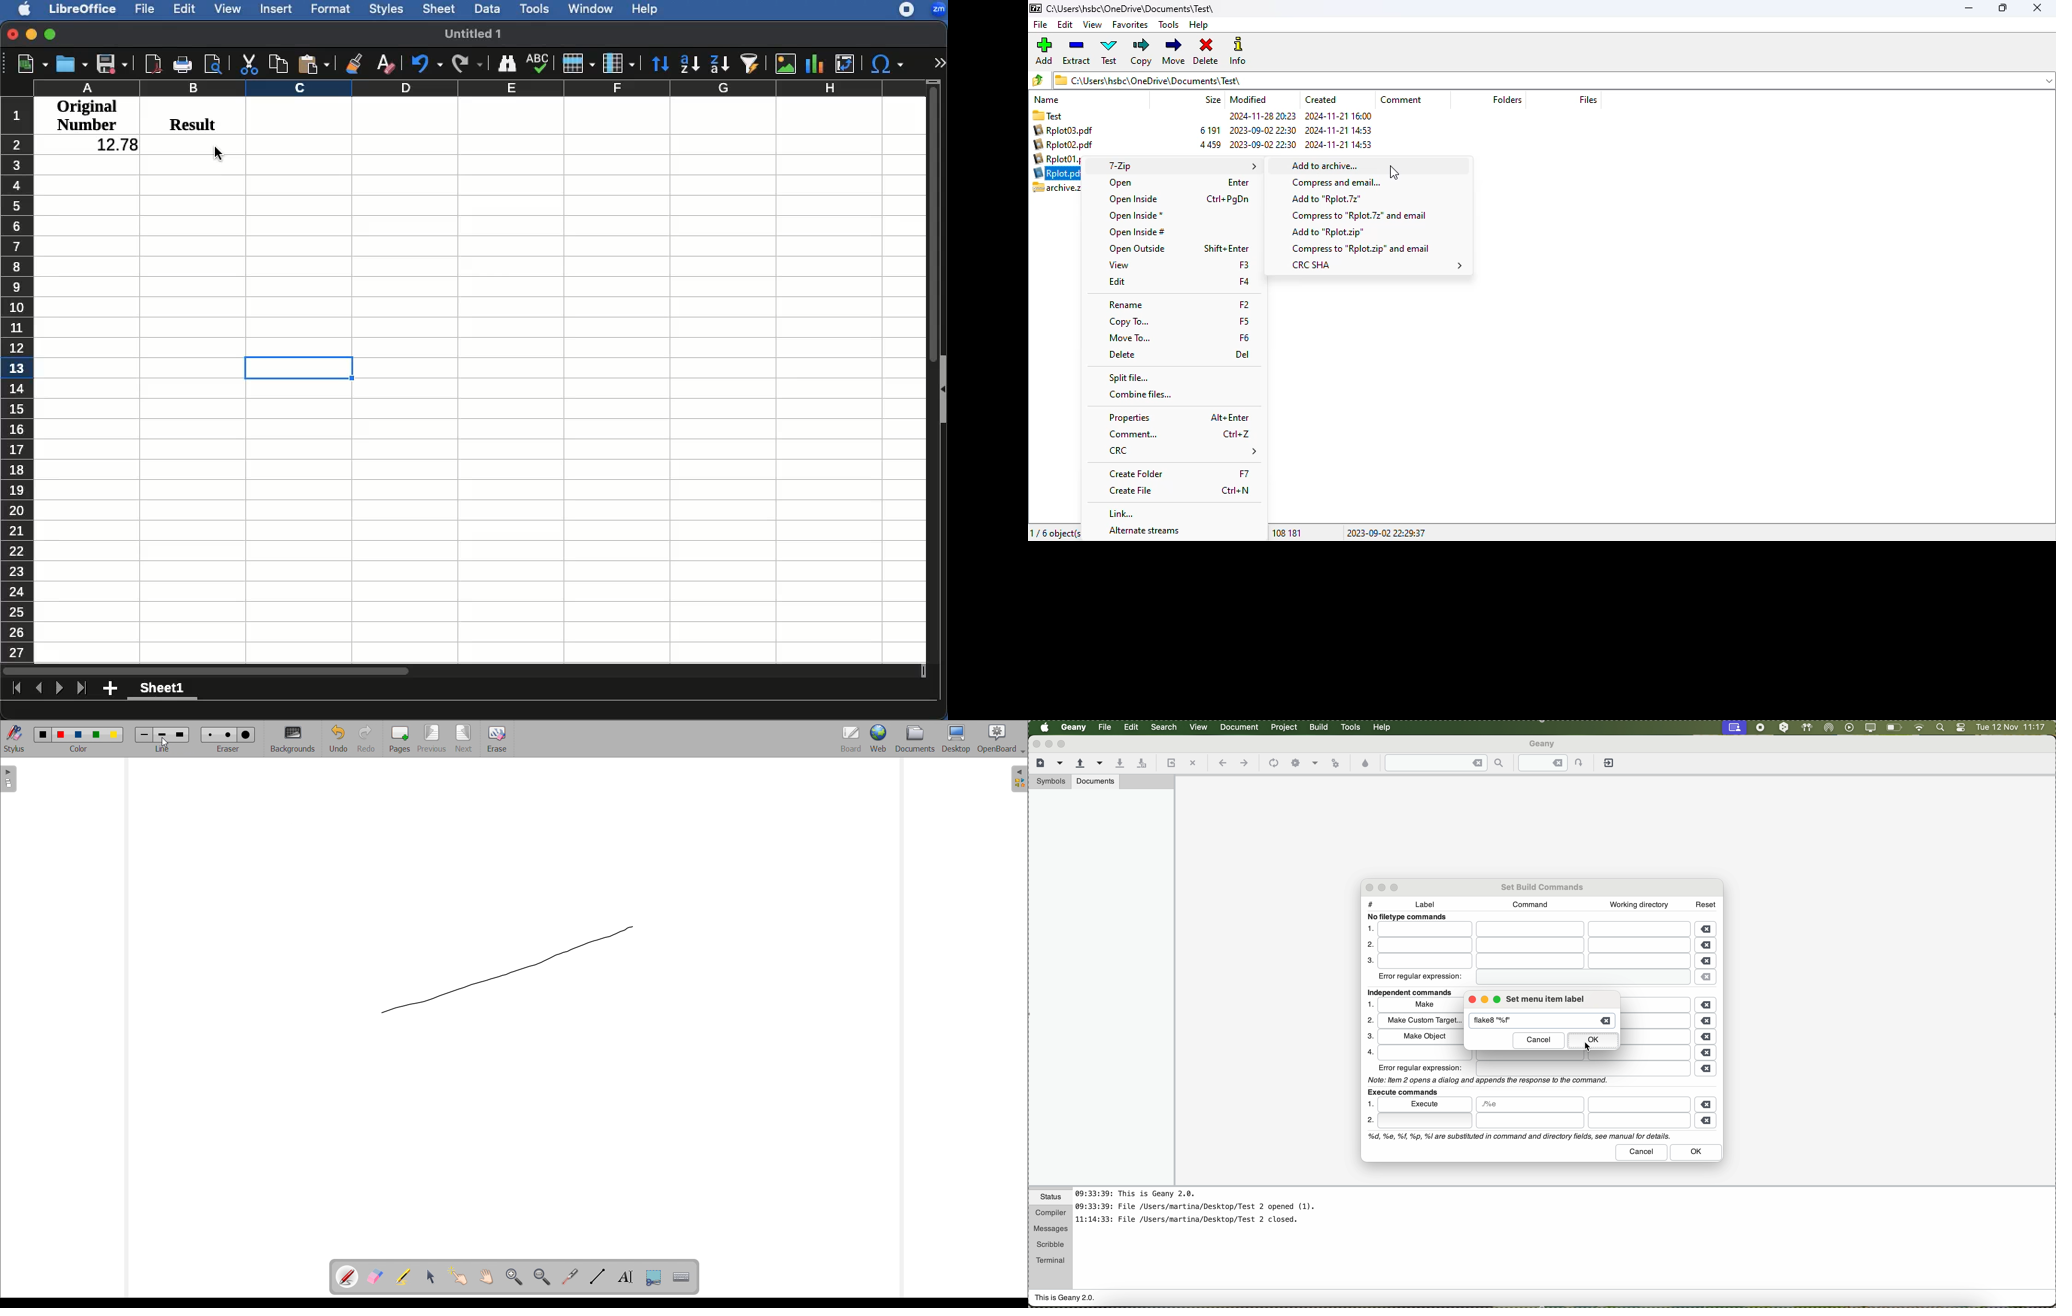  What do you see at coordinates (626, 1277) in the screenshot?
I see `draw text` at bounding box center [626, 1277].